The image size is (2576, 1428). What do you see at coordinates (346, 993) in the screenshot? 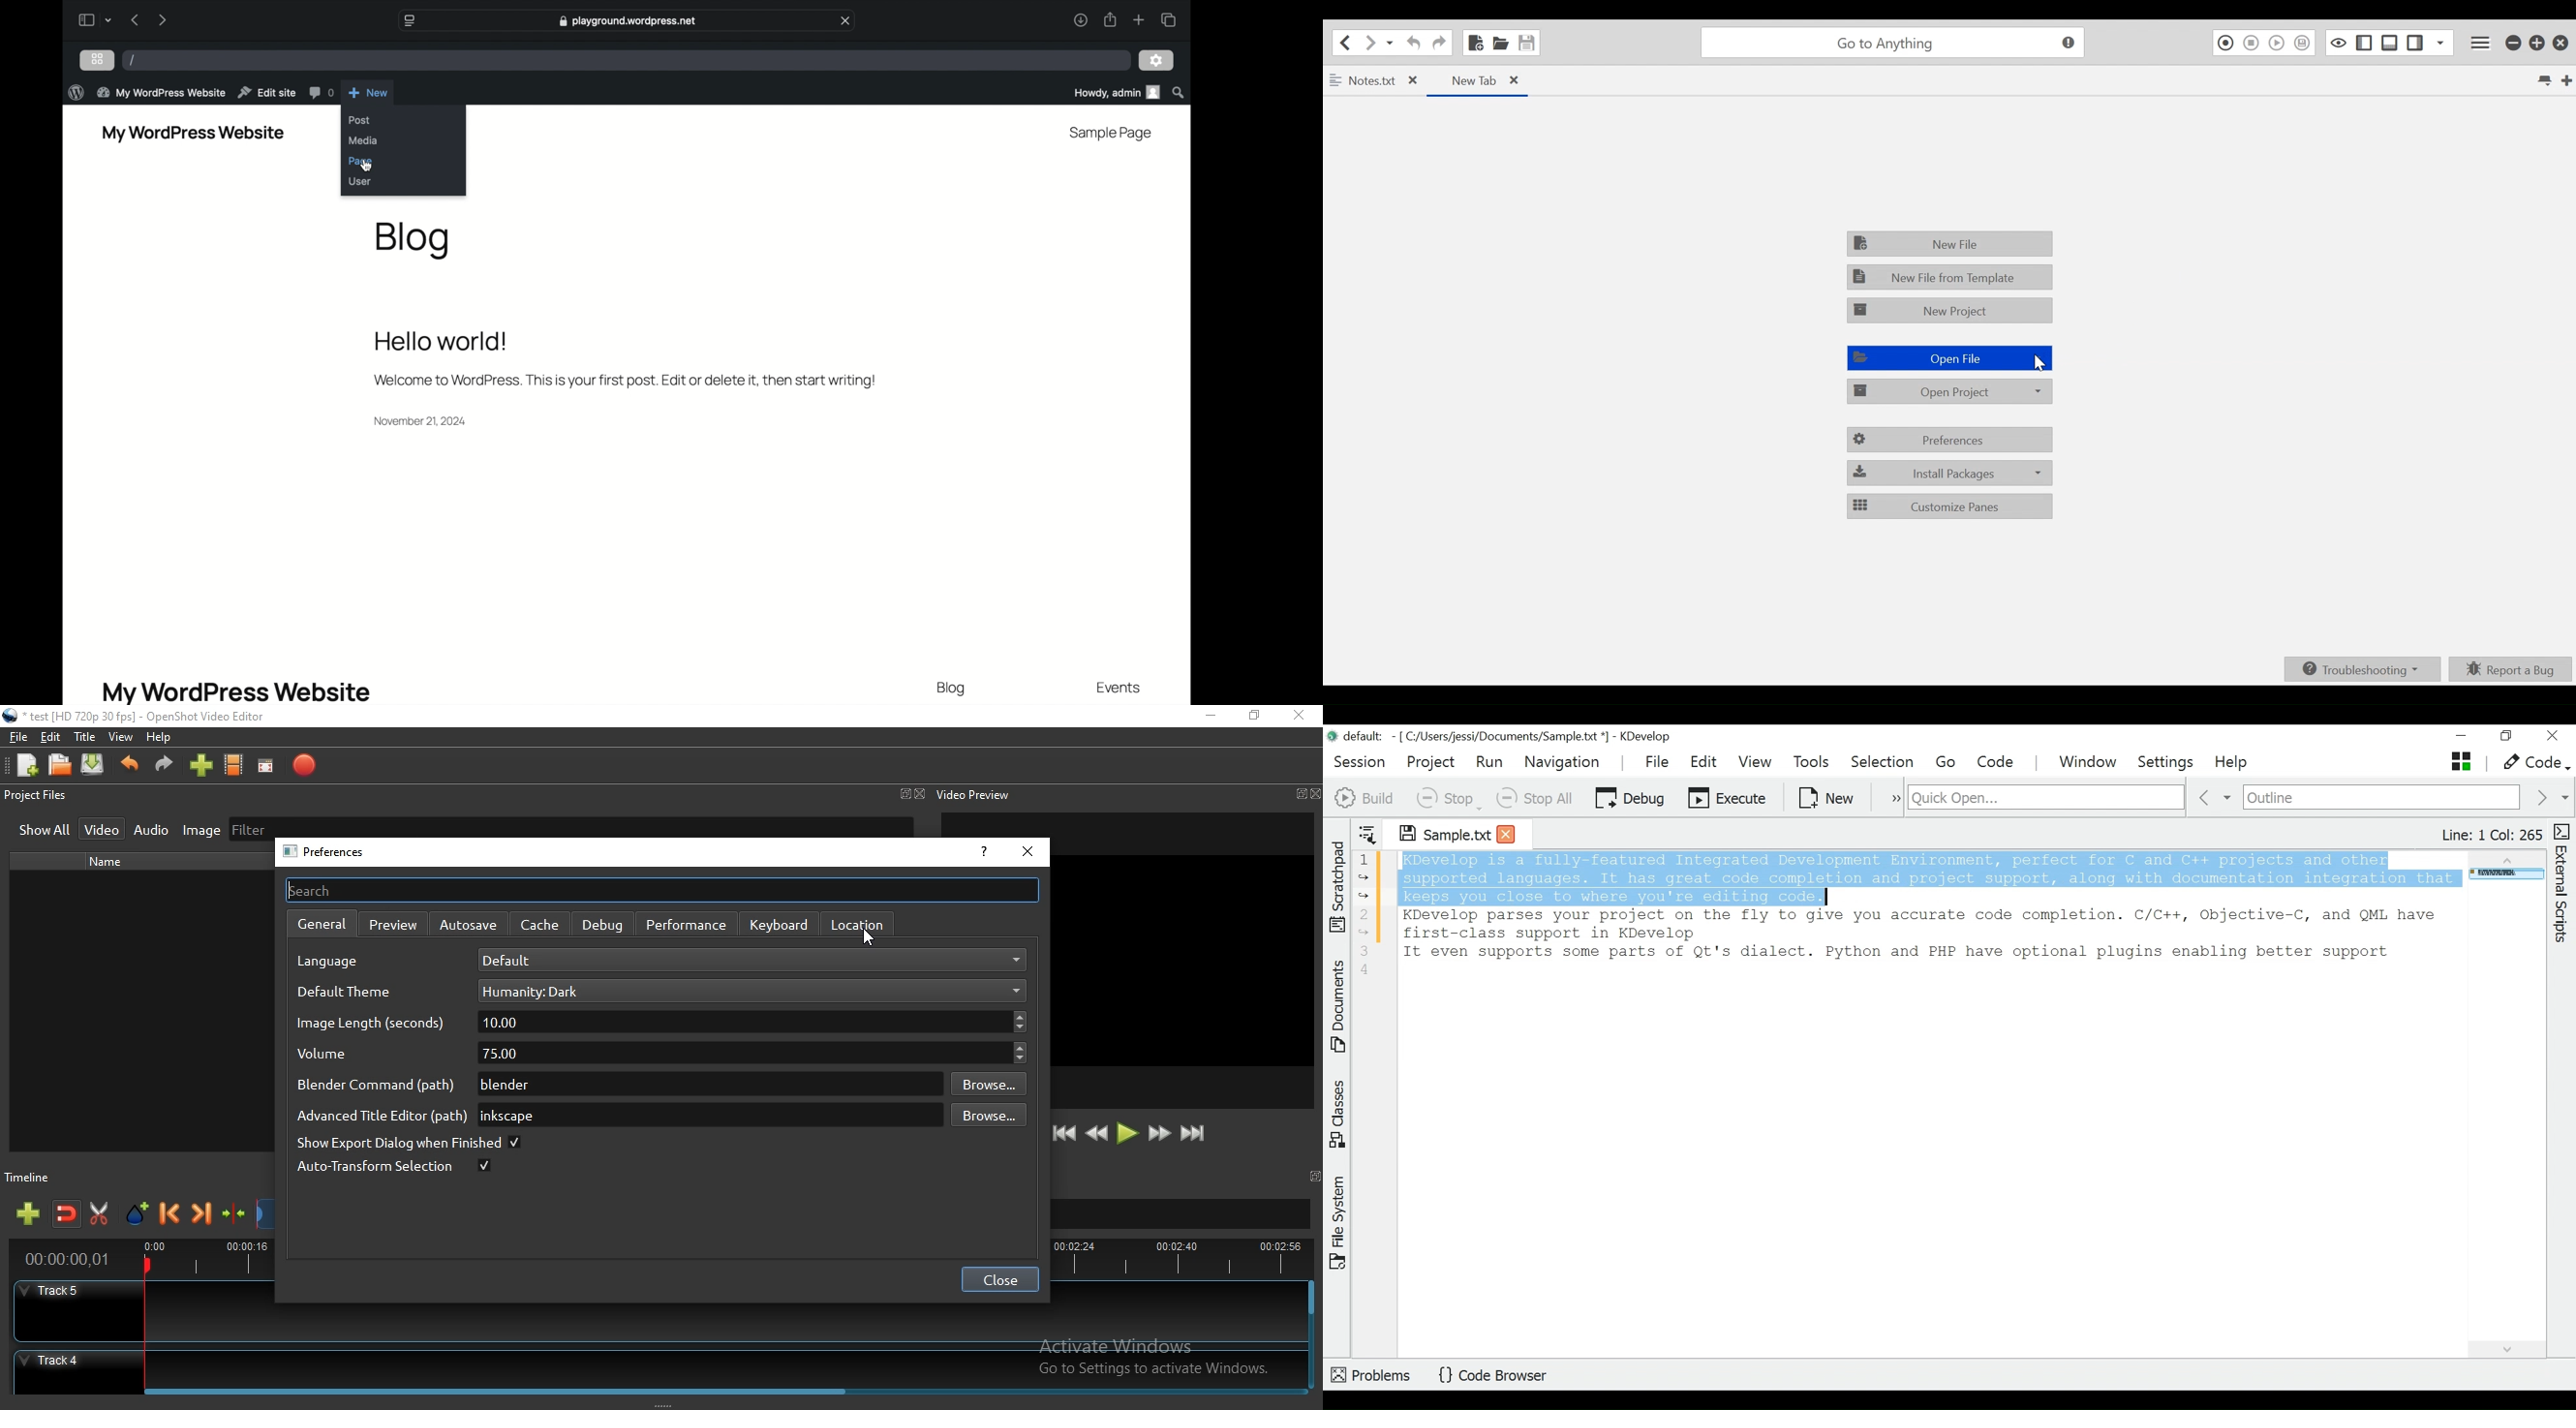
I see `default` at bounding box center [346, 993].